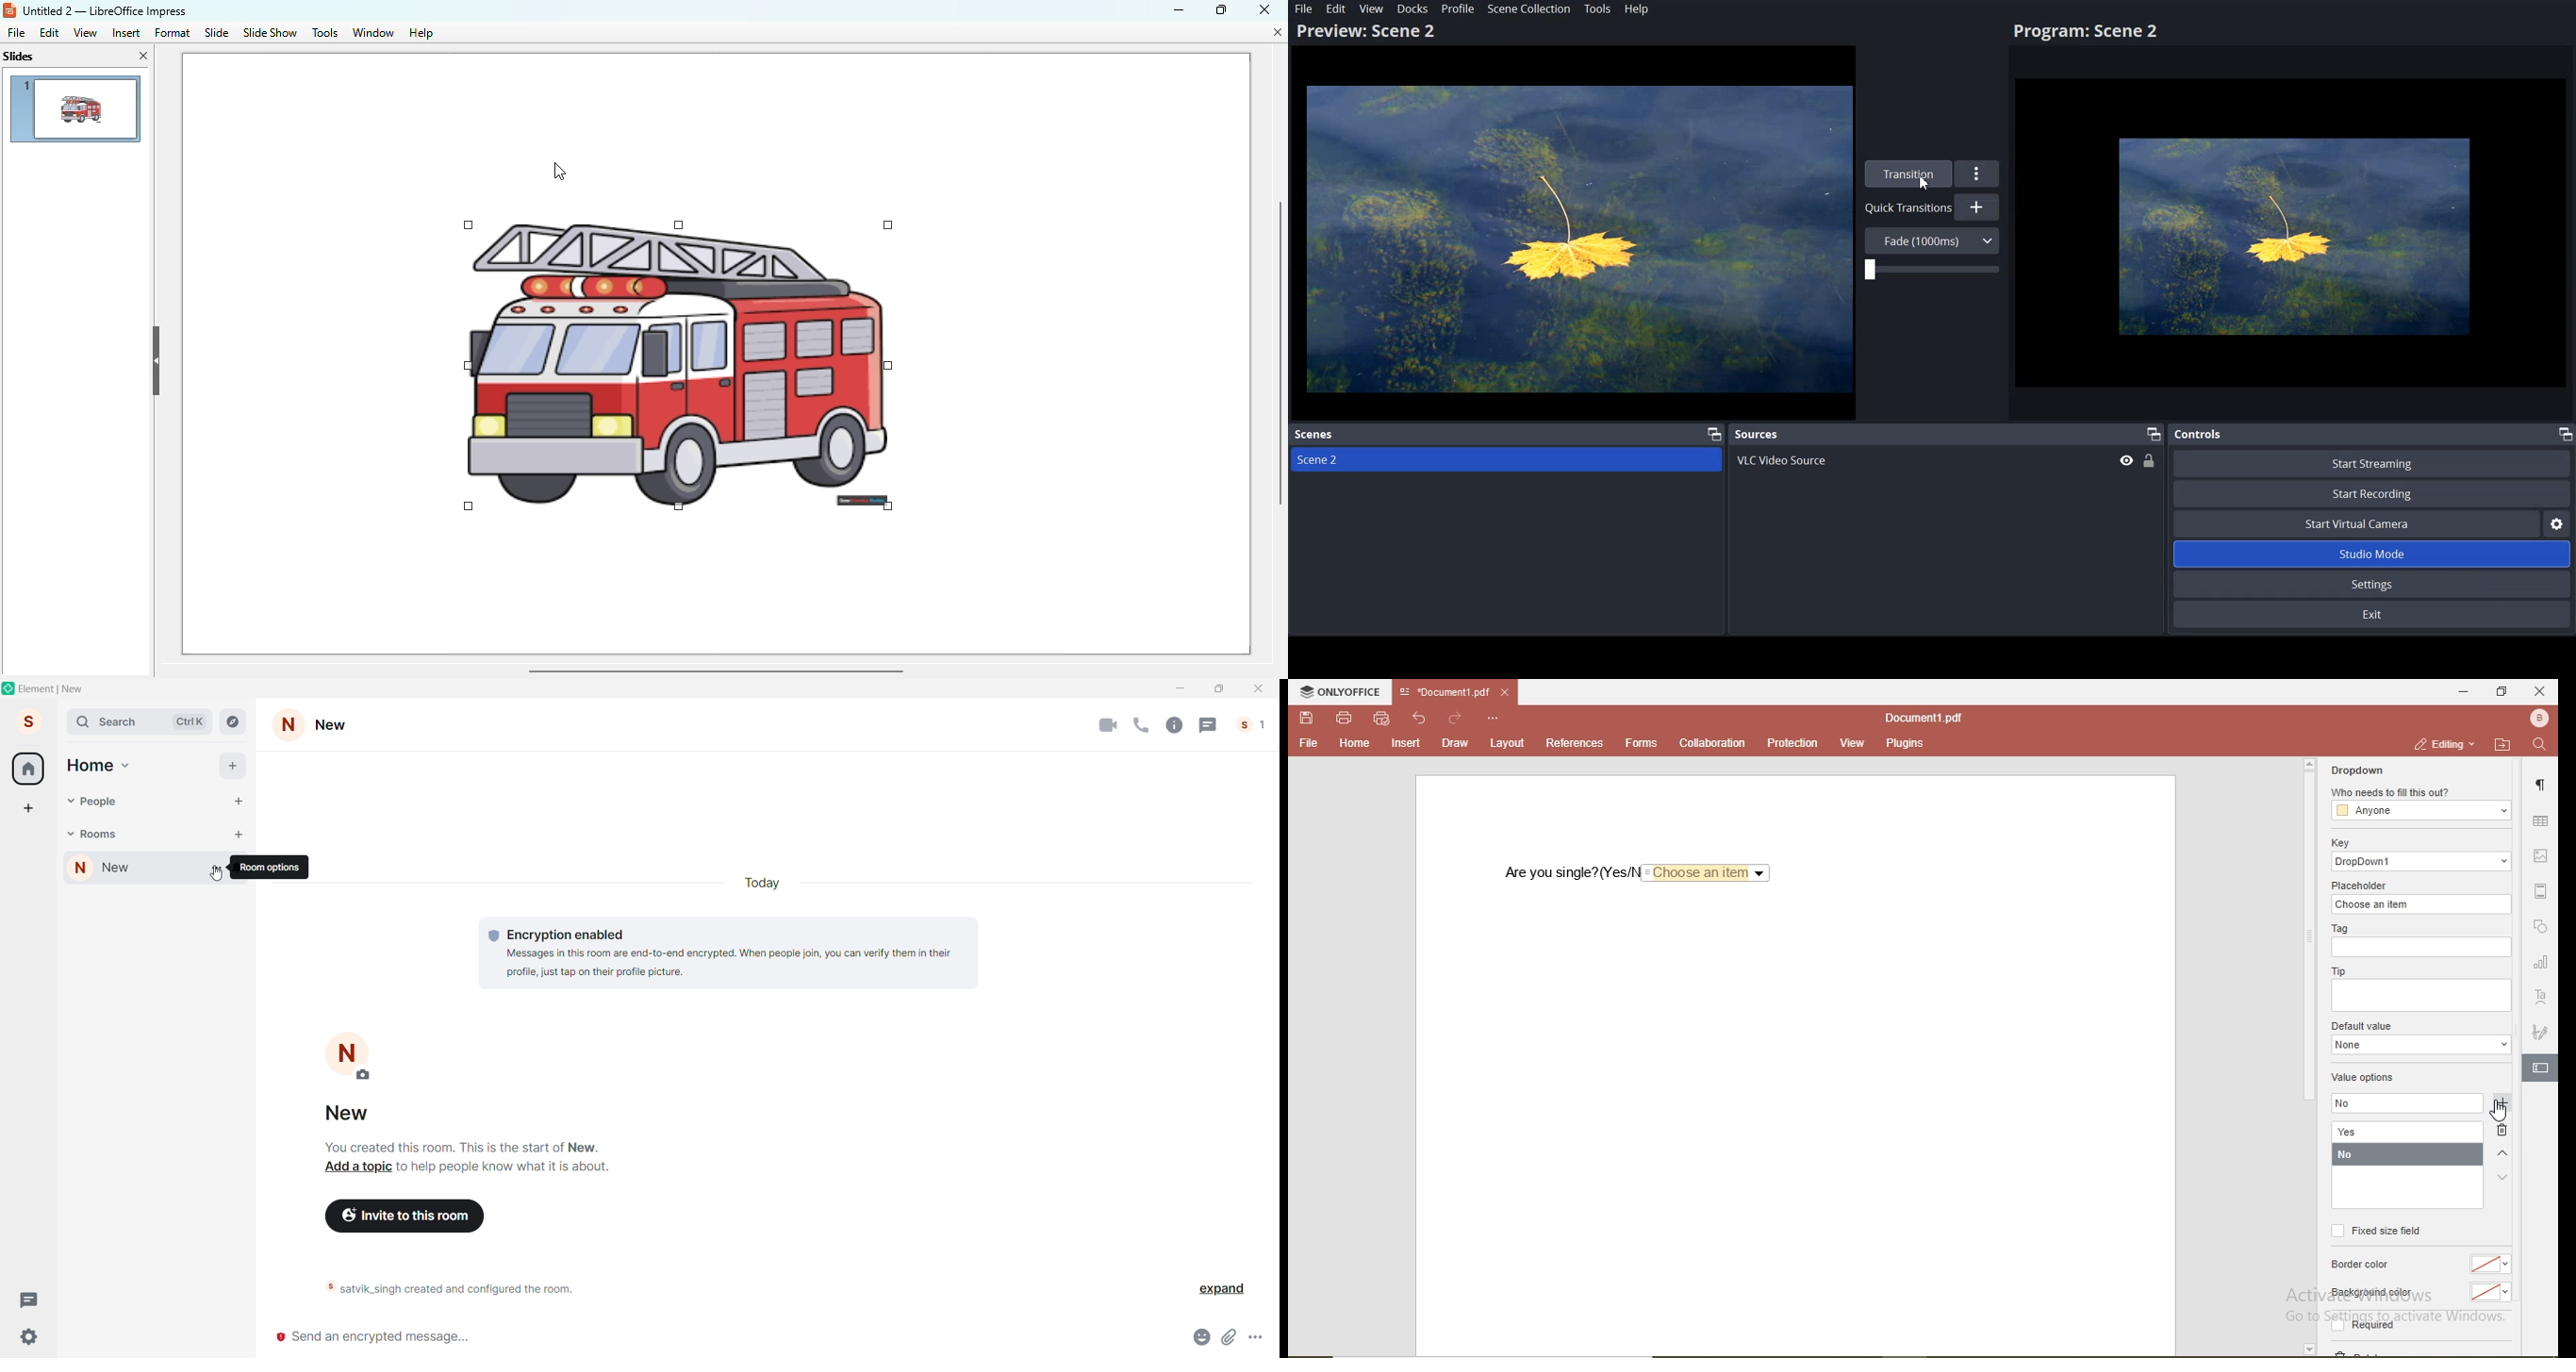  What do you see at coordinates (8, 10) in the screenshot?
I see `logo` at bounding box center [8, 10].